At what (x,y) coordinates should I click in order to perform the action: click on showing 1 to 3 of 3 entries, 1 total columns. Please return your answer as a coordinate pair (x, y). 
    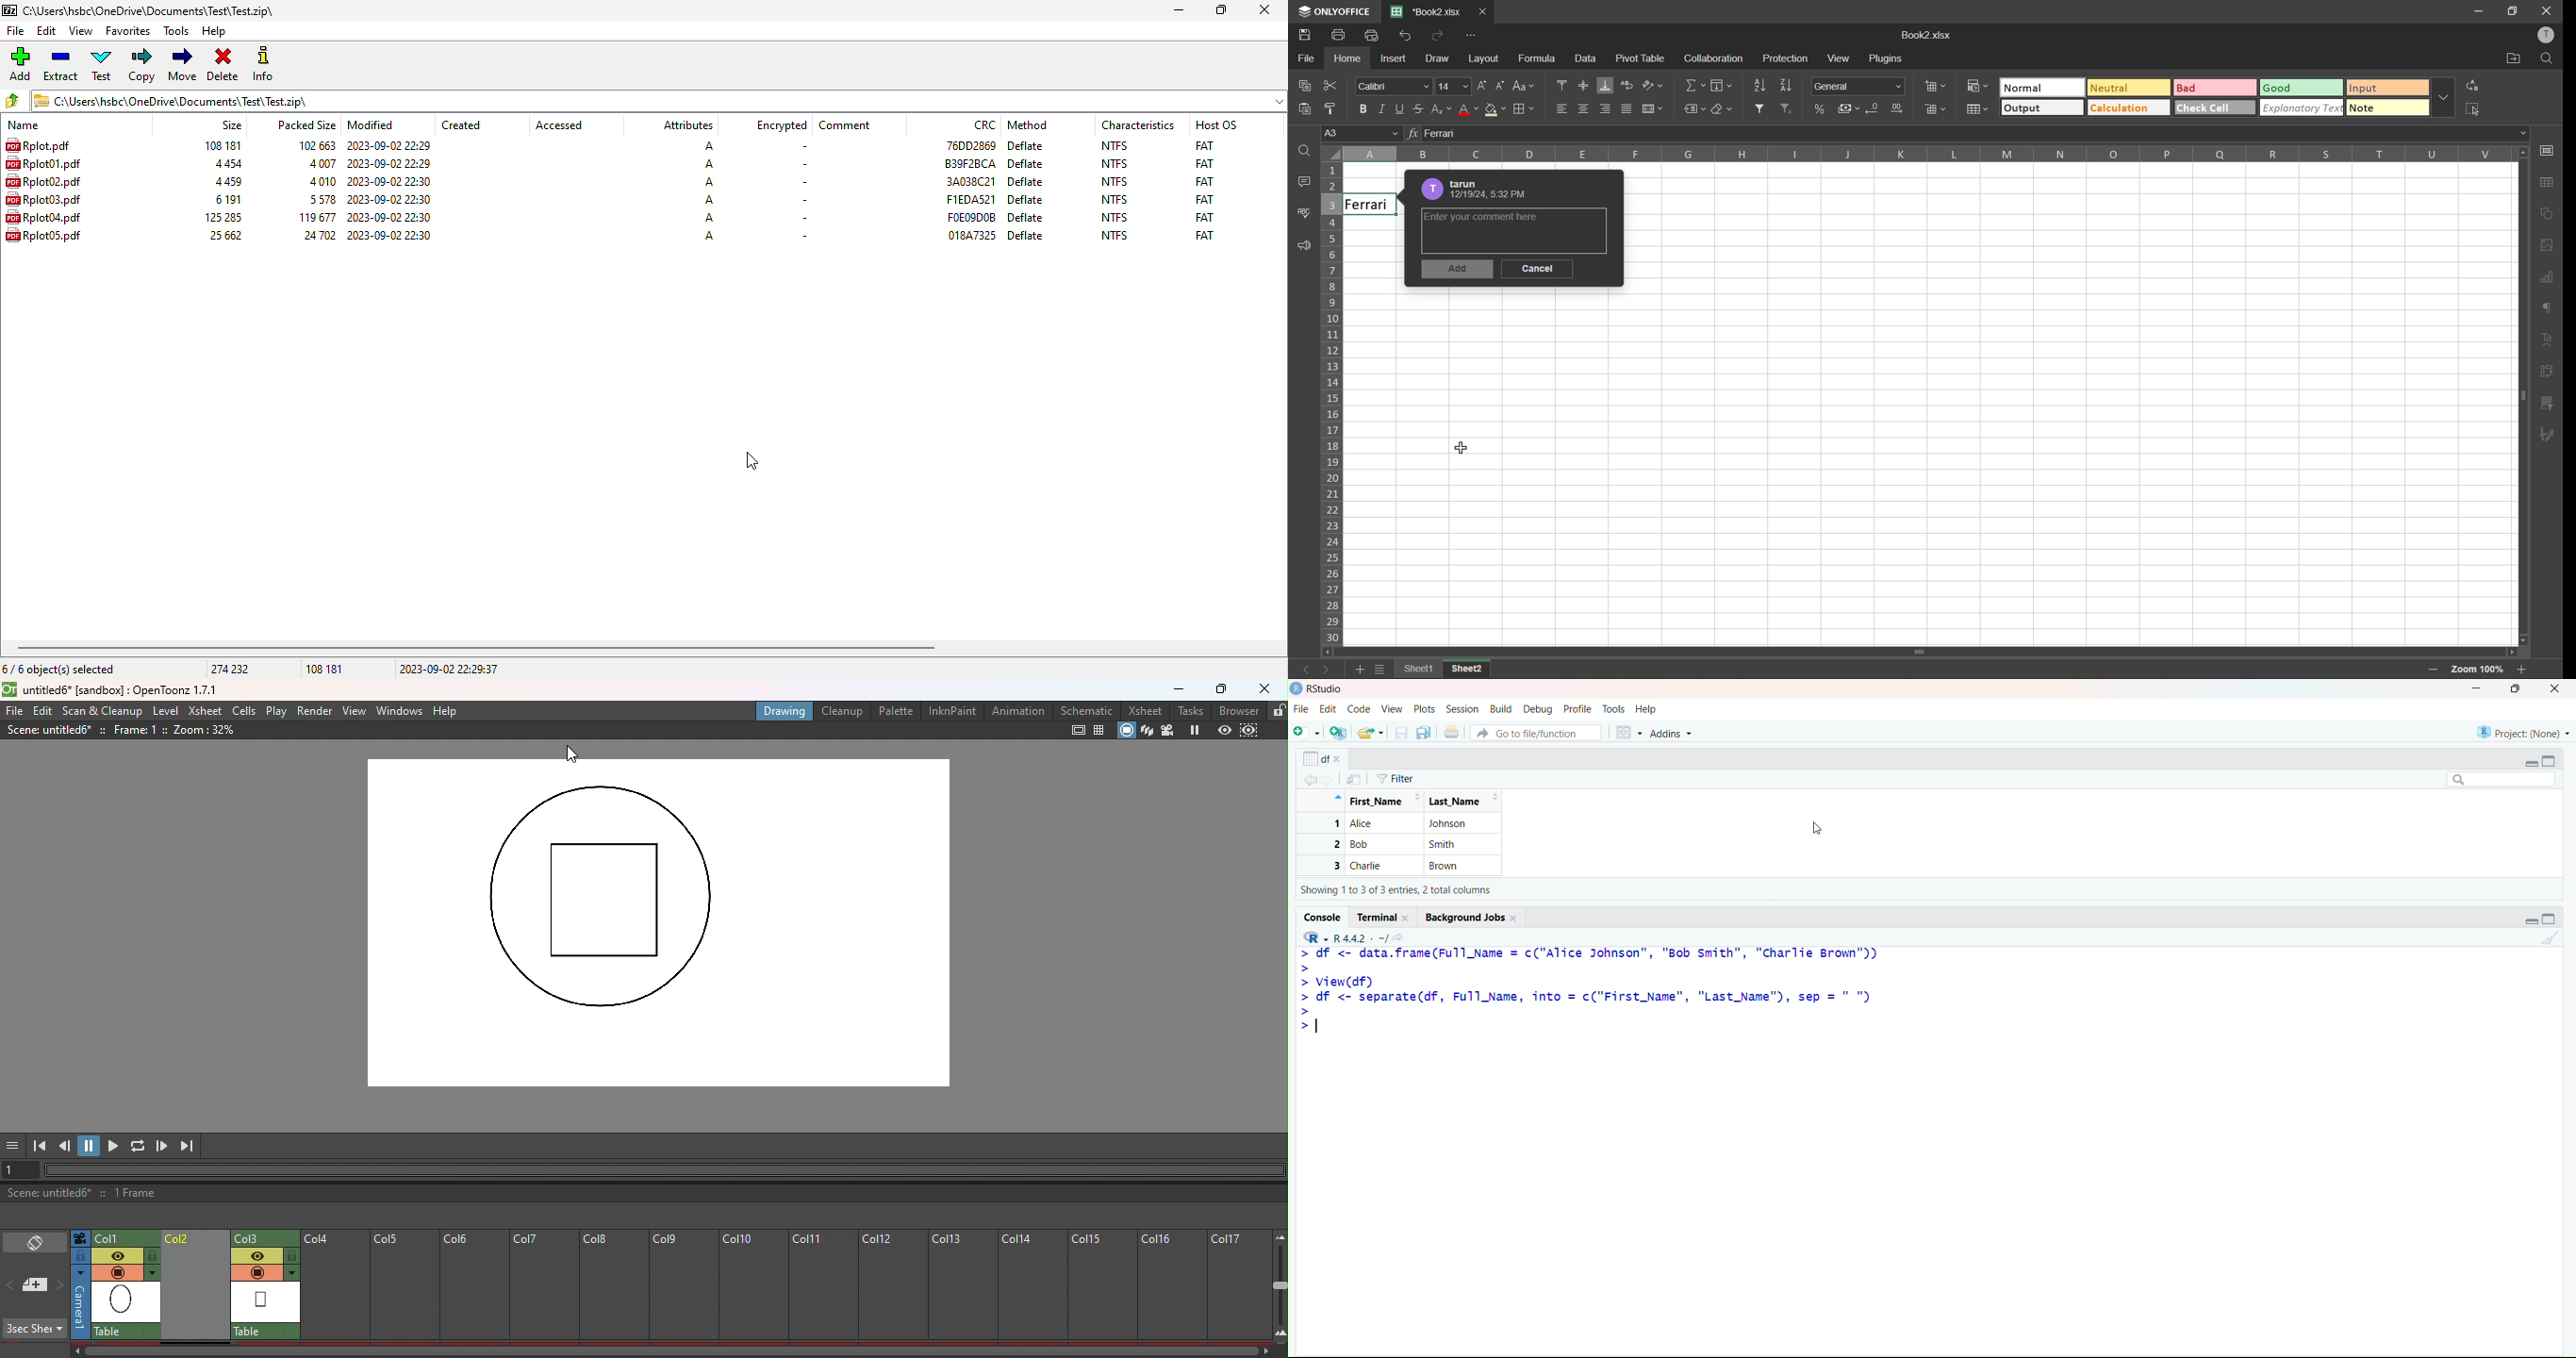
    Looking at the image, I should click on (1401, 892).